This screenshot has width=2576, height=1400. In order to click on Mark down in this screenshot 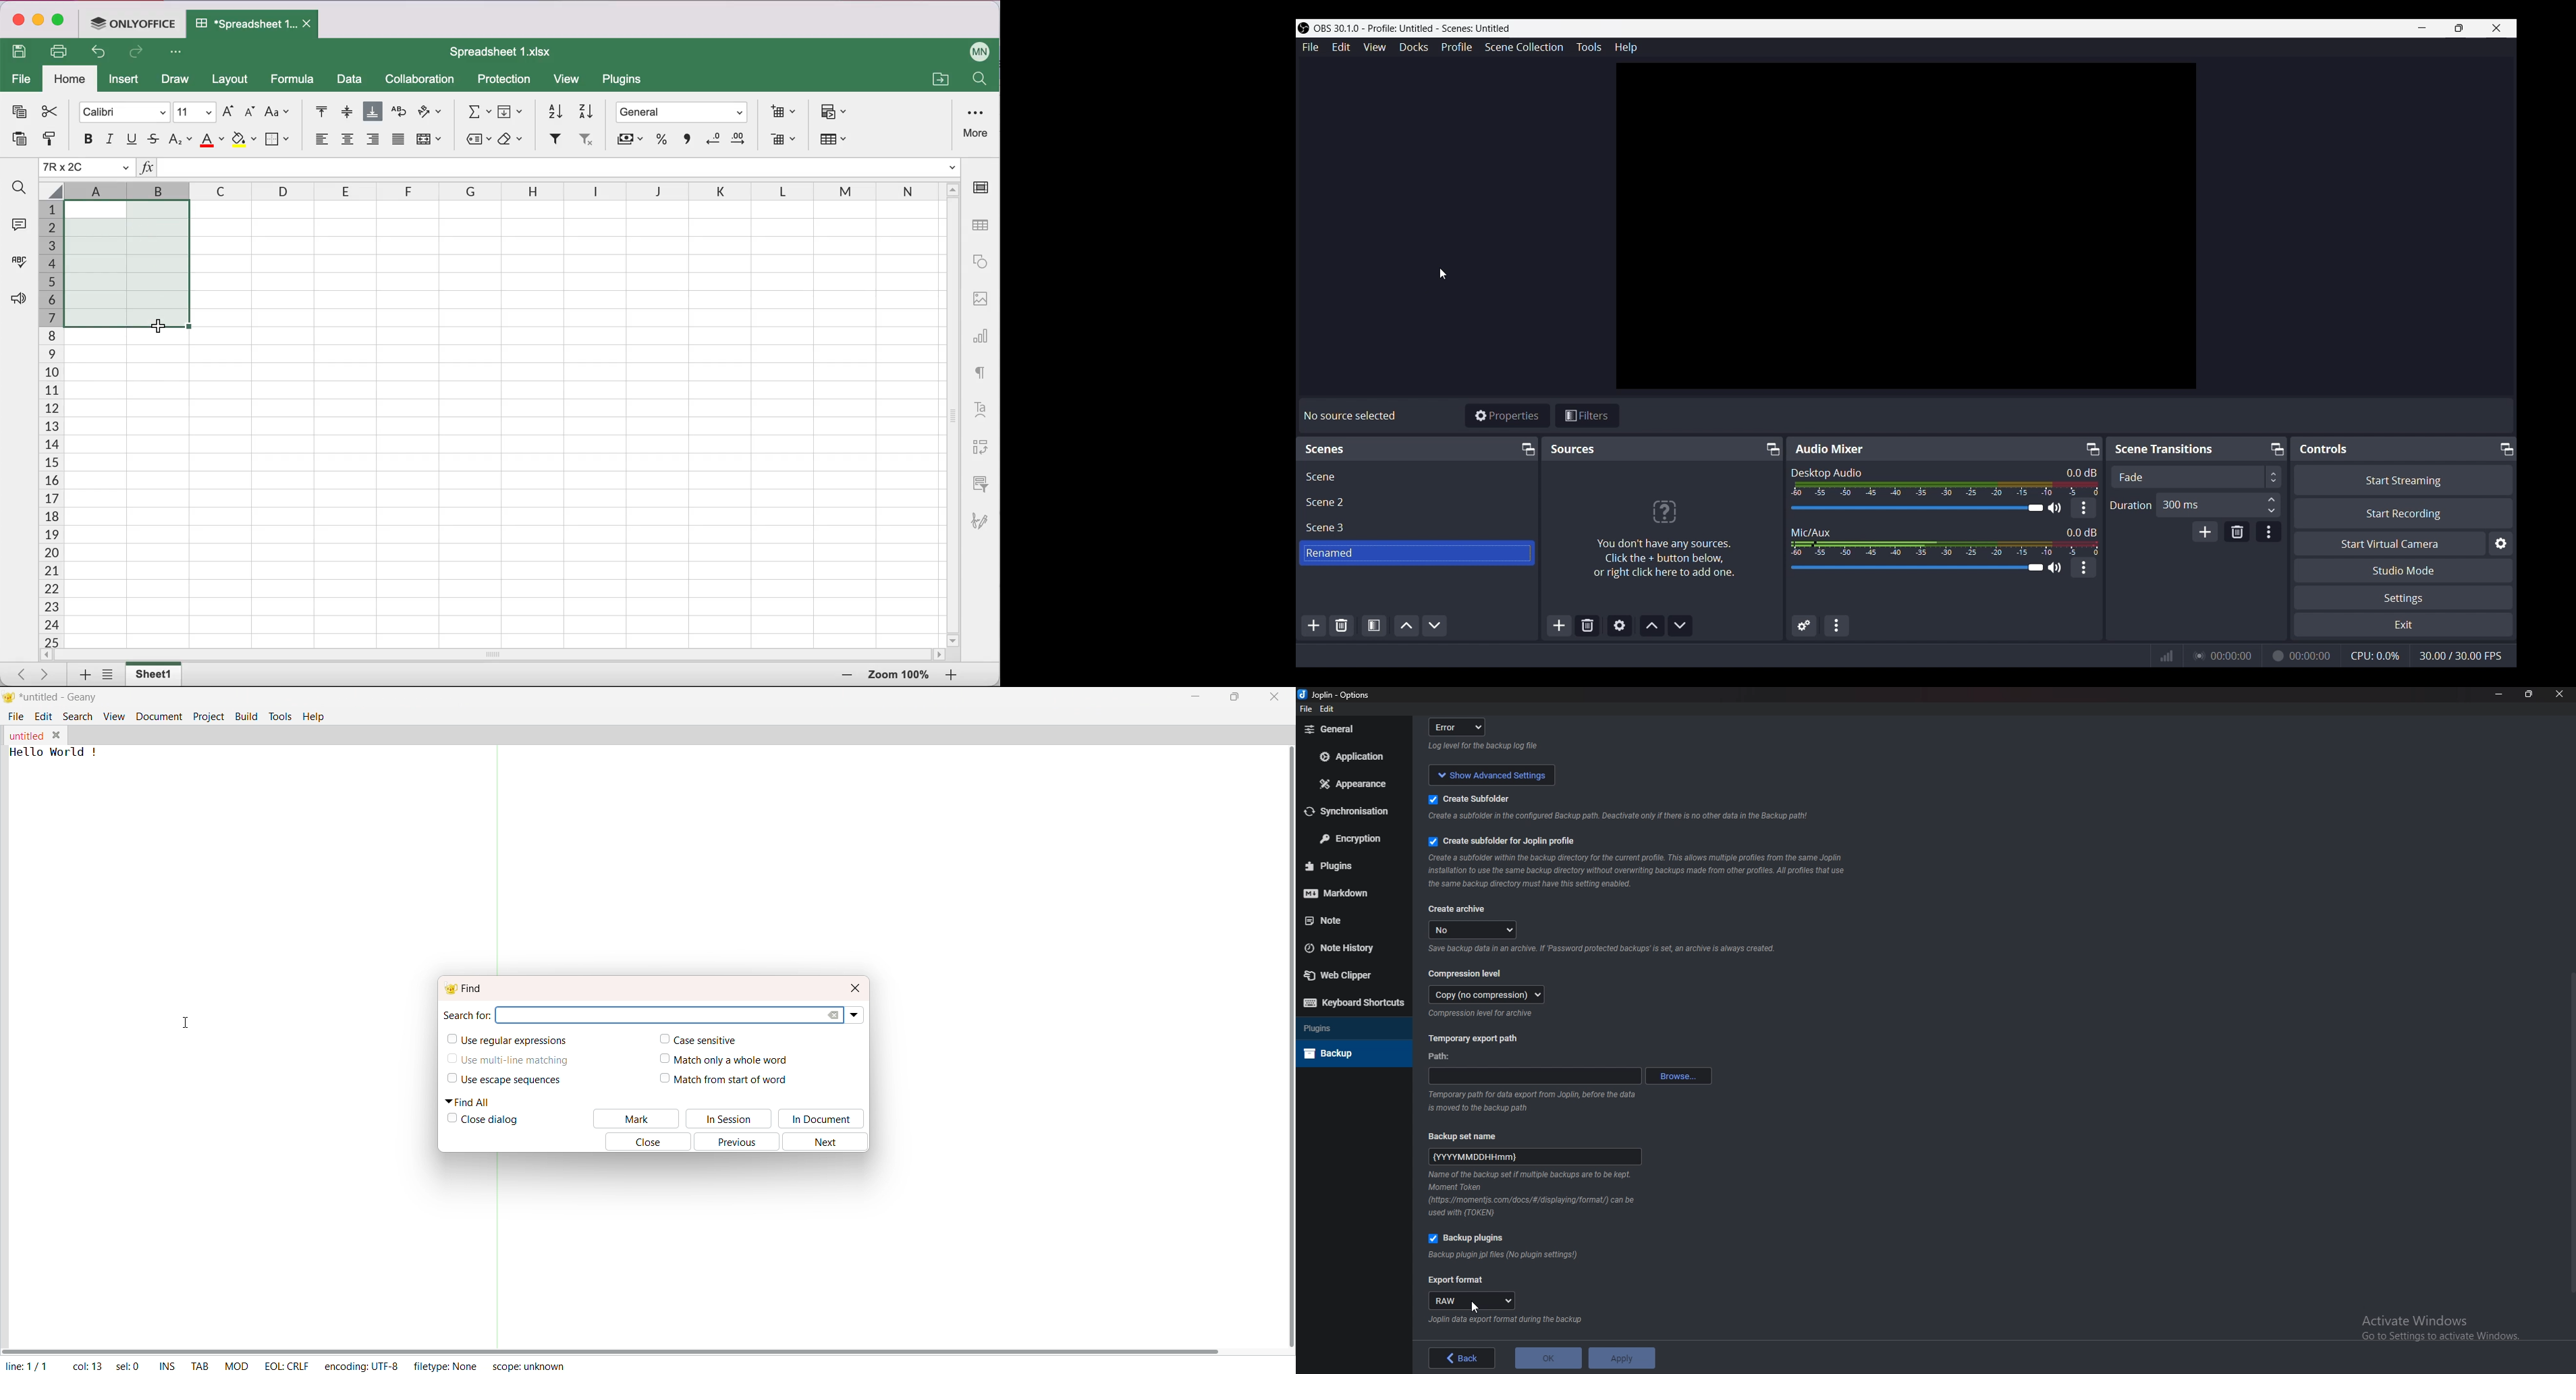, I will do `click(1346, 891)`.